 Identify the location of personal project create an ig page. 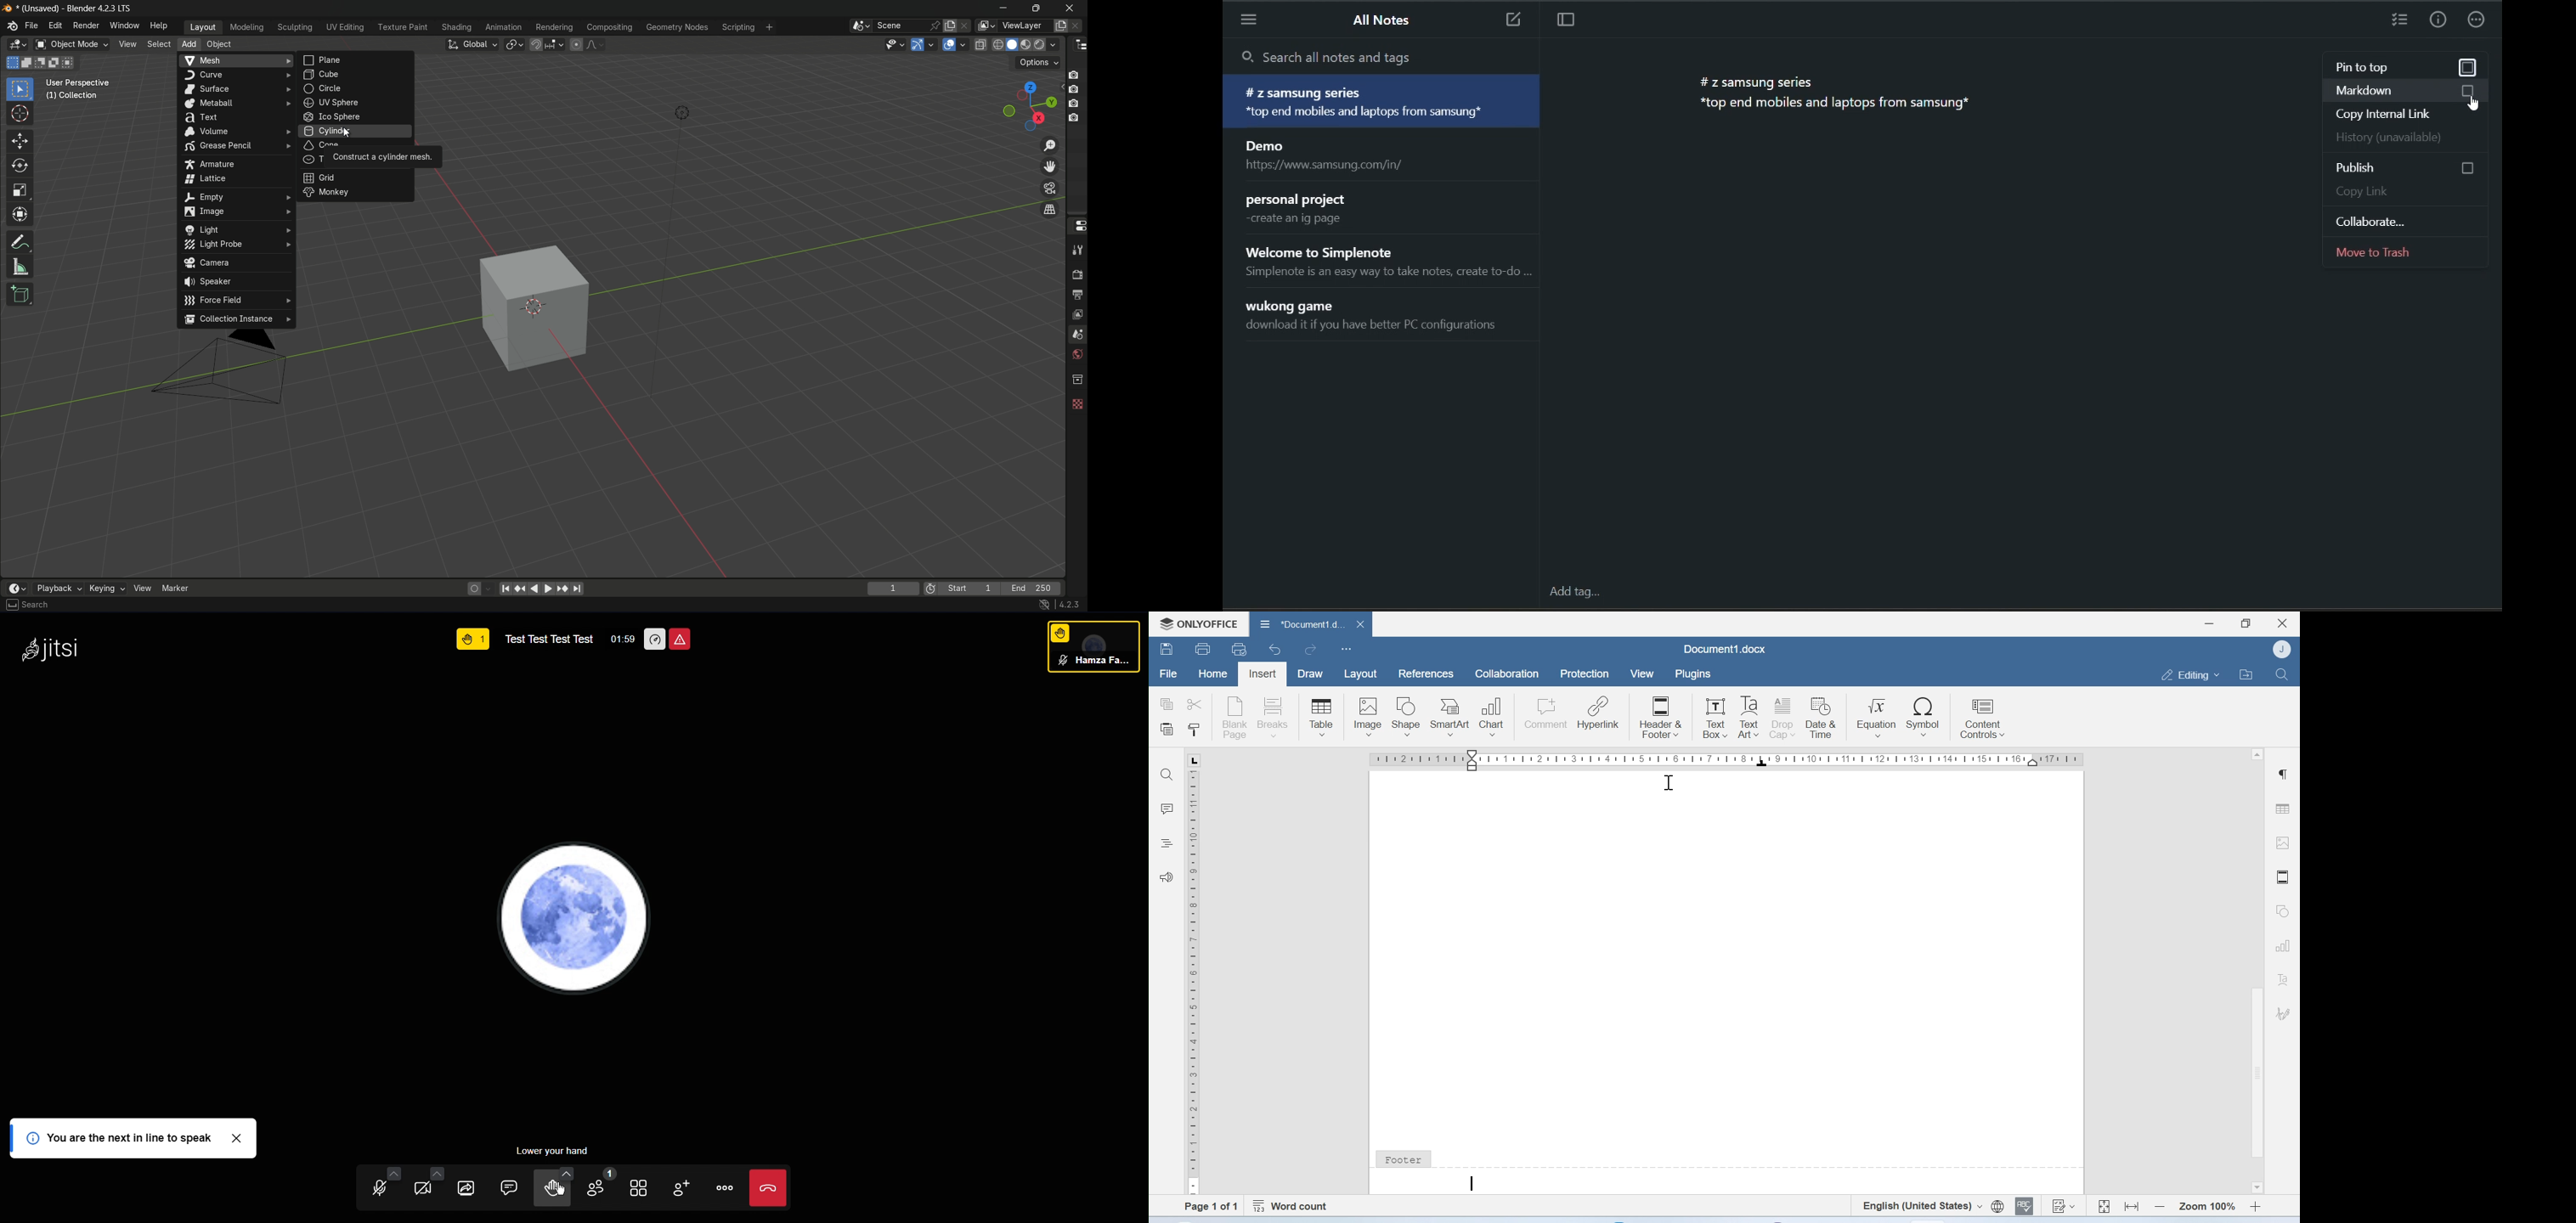
(1385, 209).